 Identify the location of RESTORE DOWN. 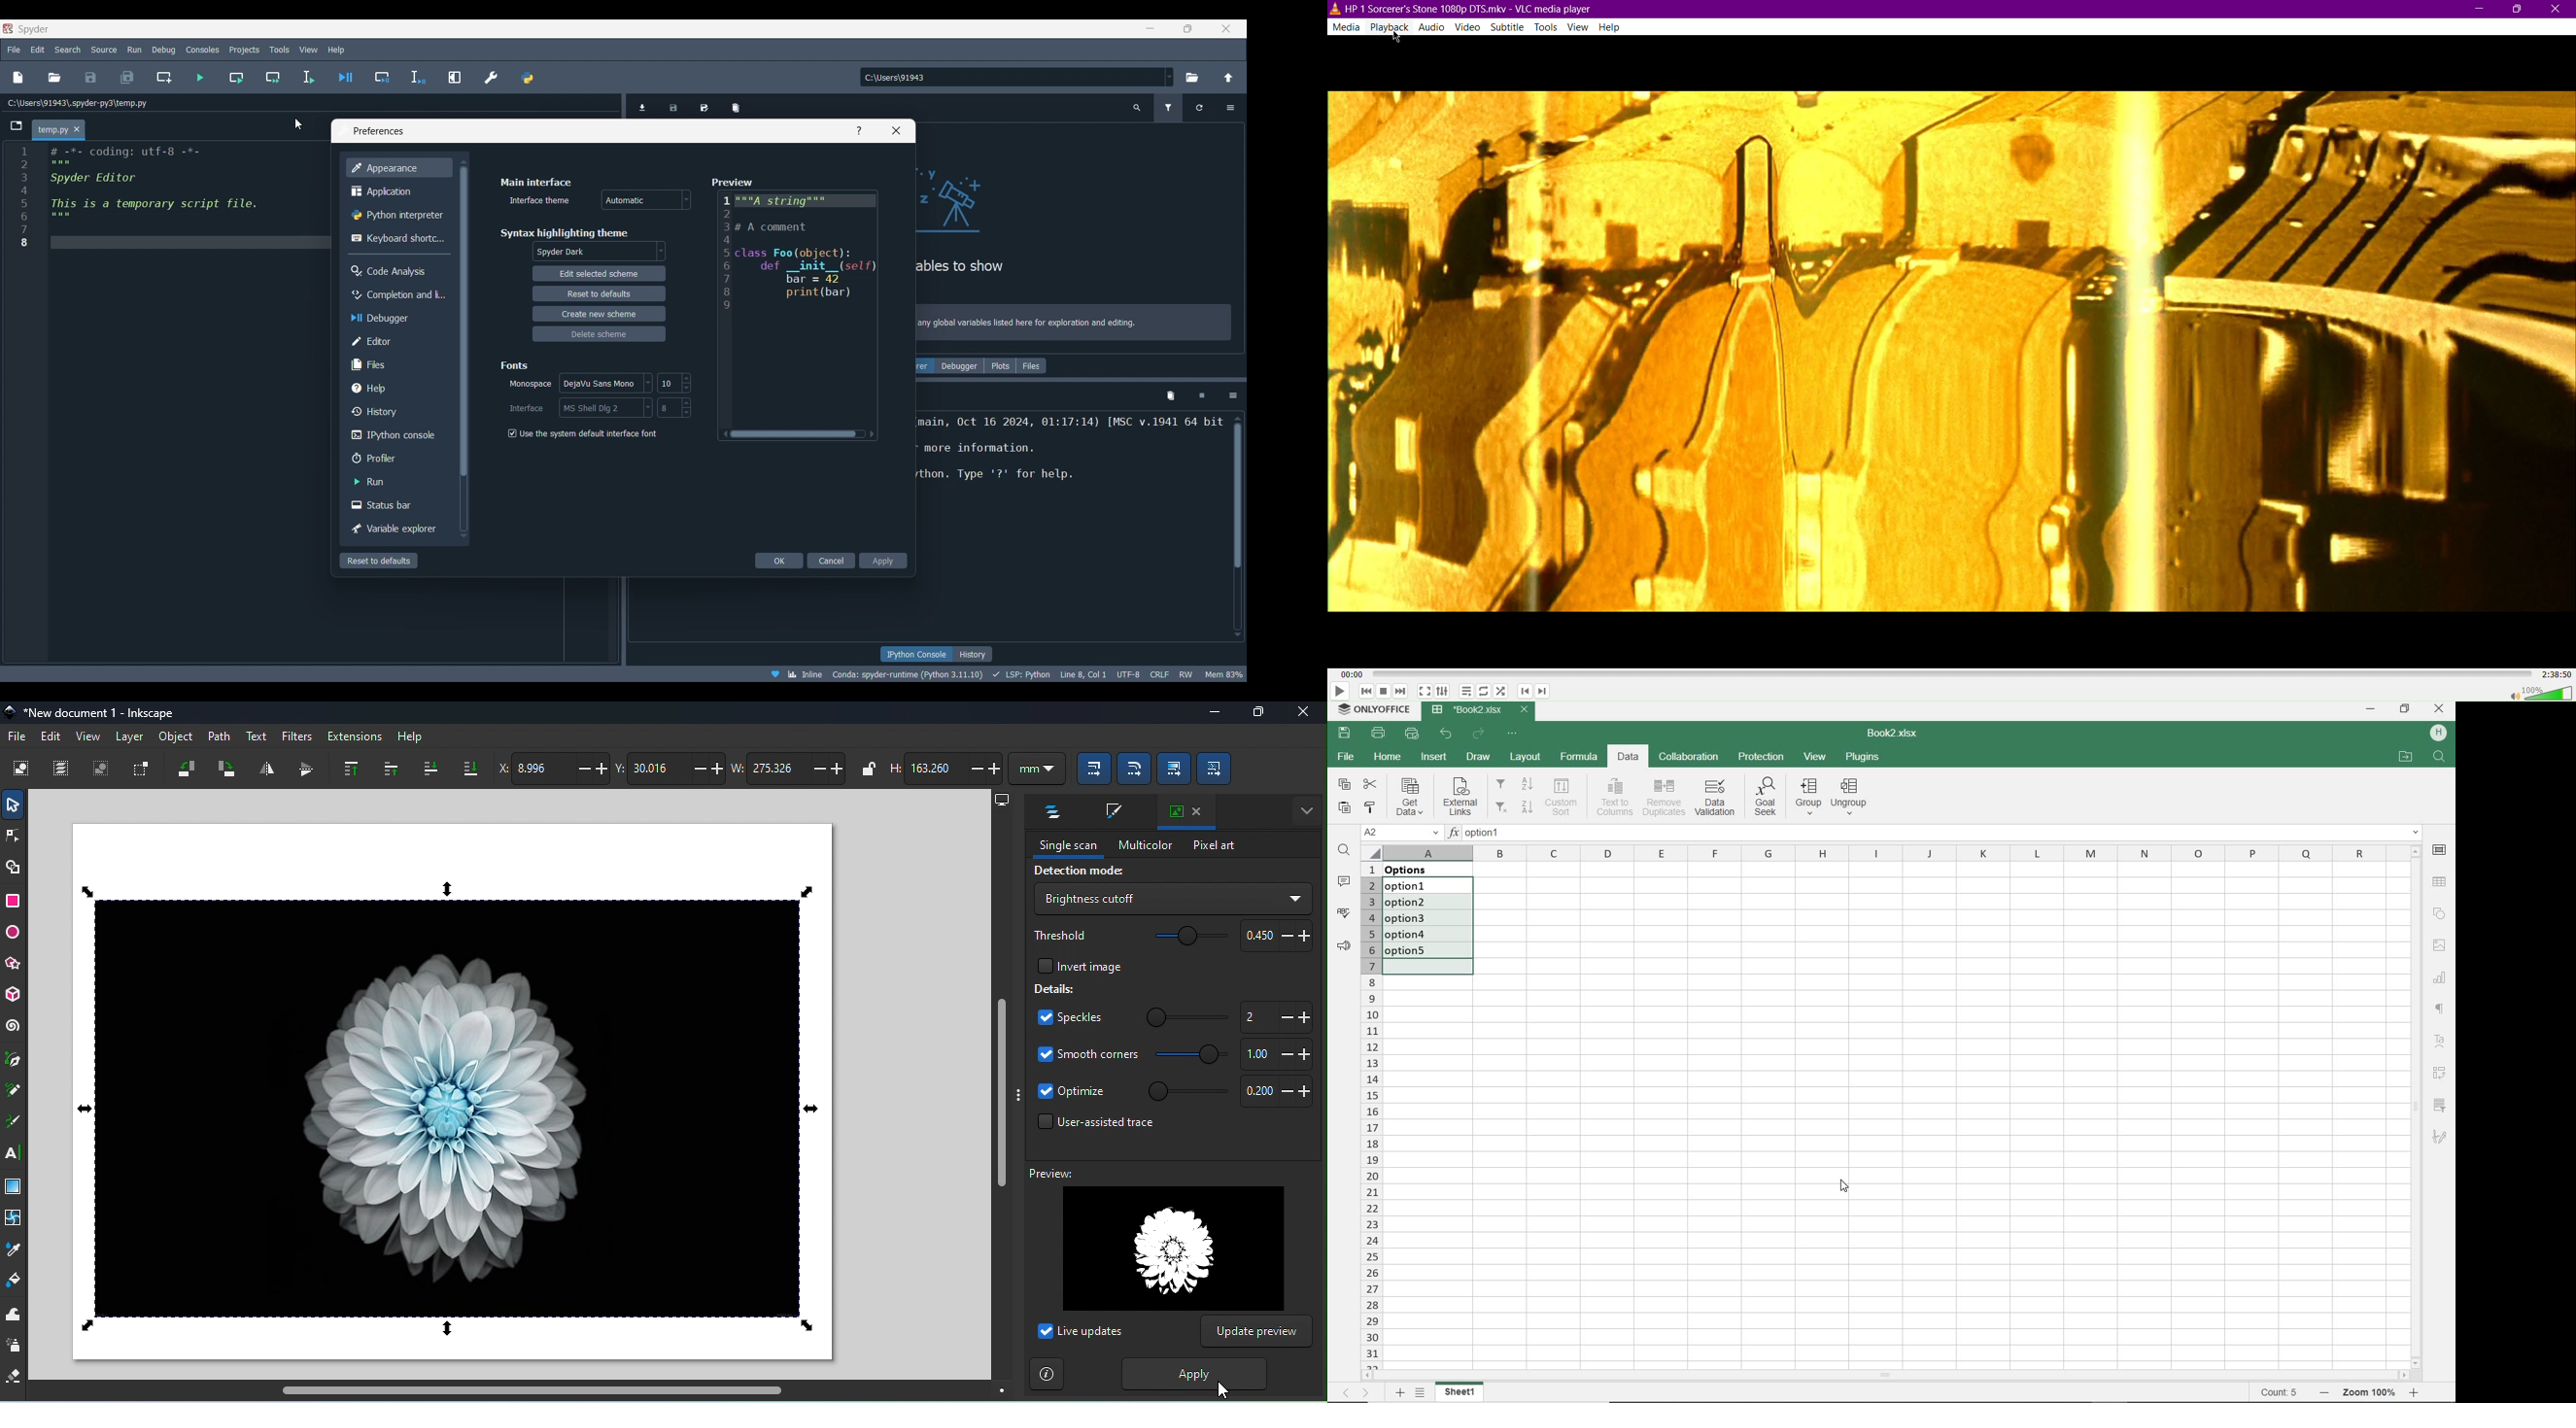
(2406, 710).